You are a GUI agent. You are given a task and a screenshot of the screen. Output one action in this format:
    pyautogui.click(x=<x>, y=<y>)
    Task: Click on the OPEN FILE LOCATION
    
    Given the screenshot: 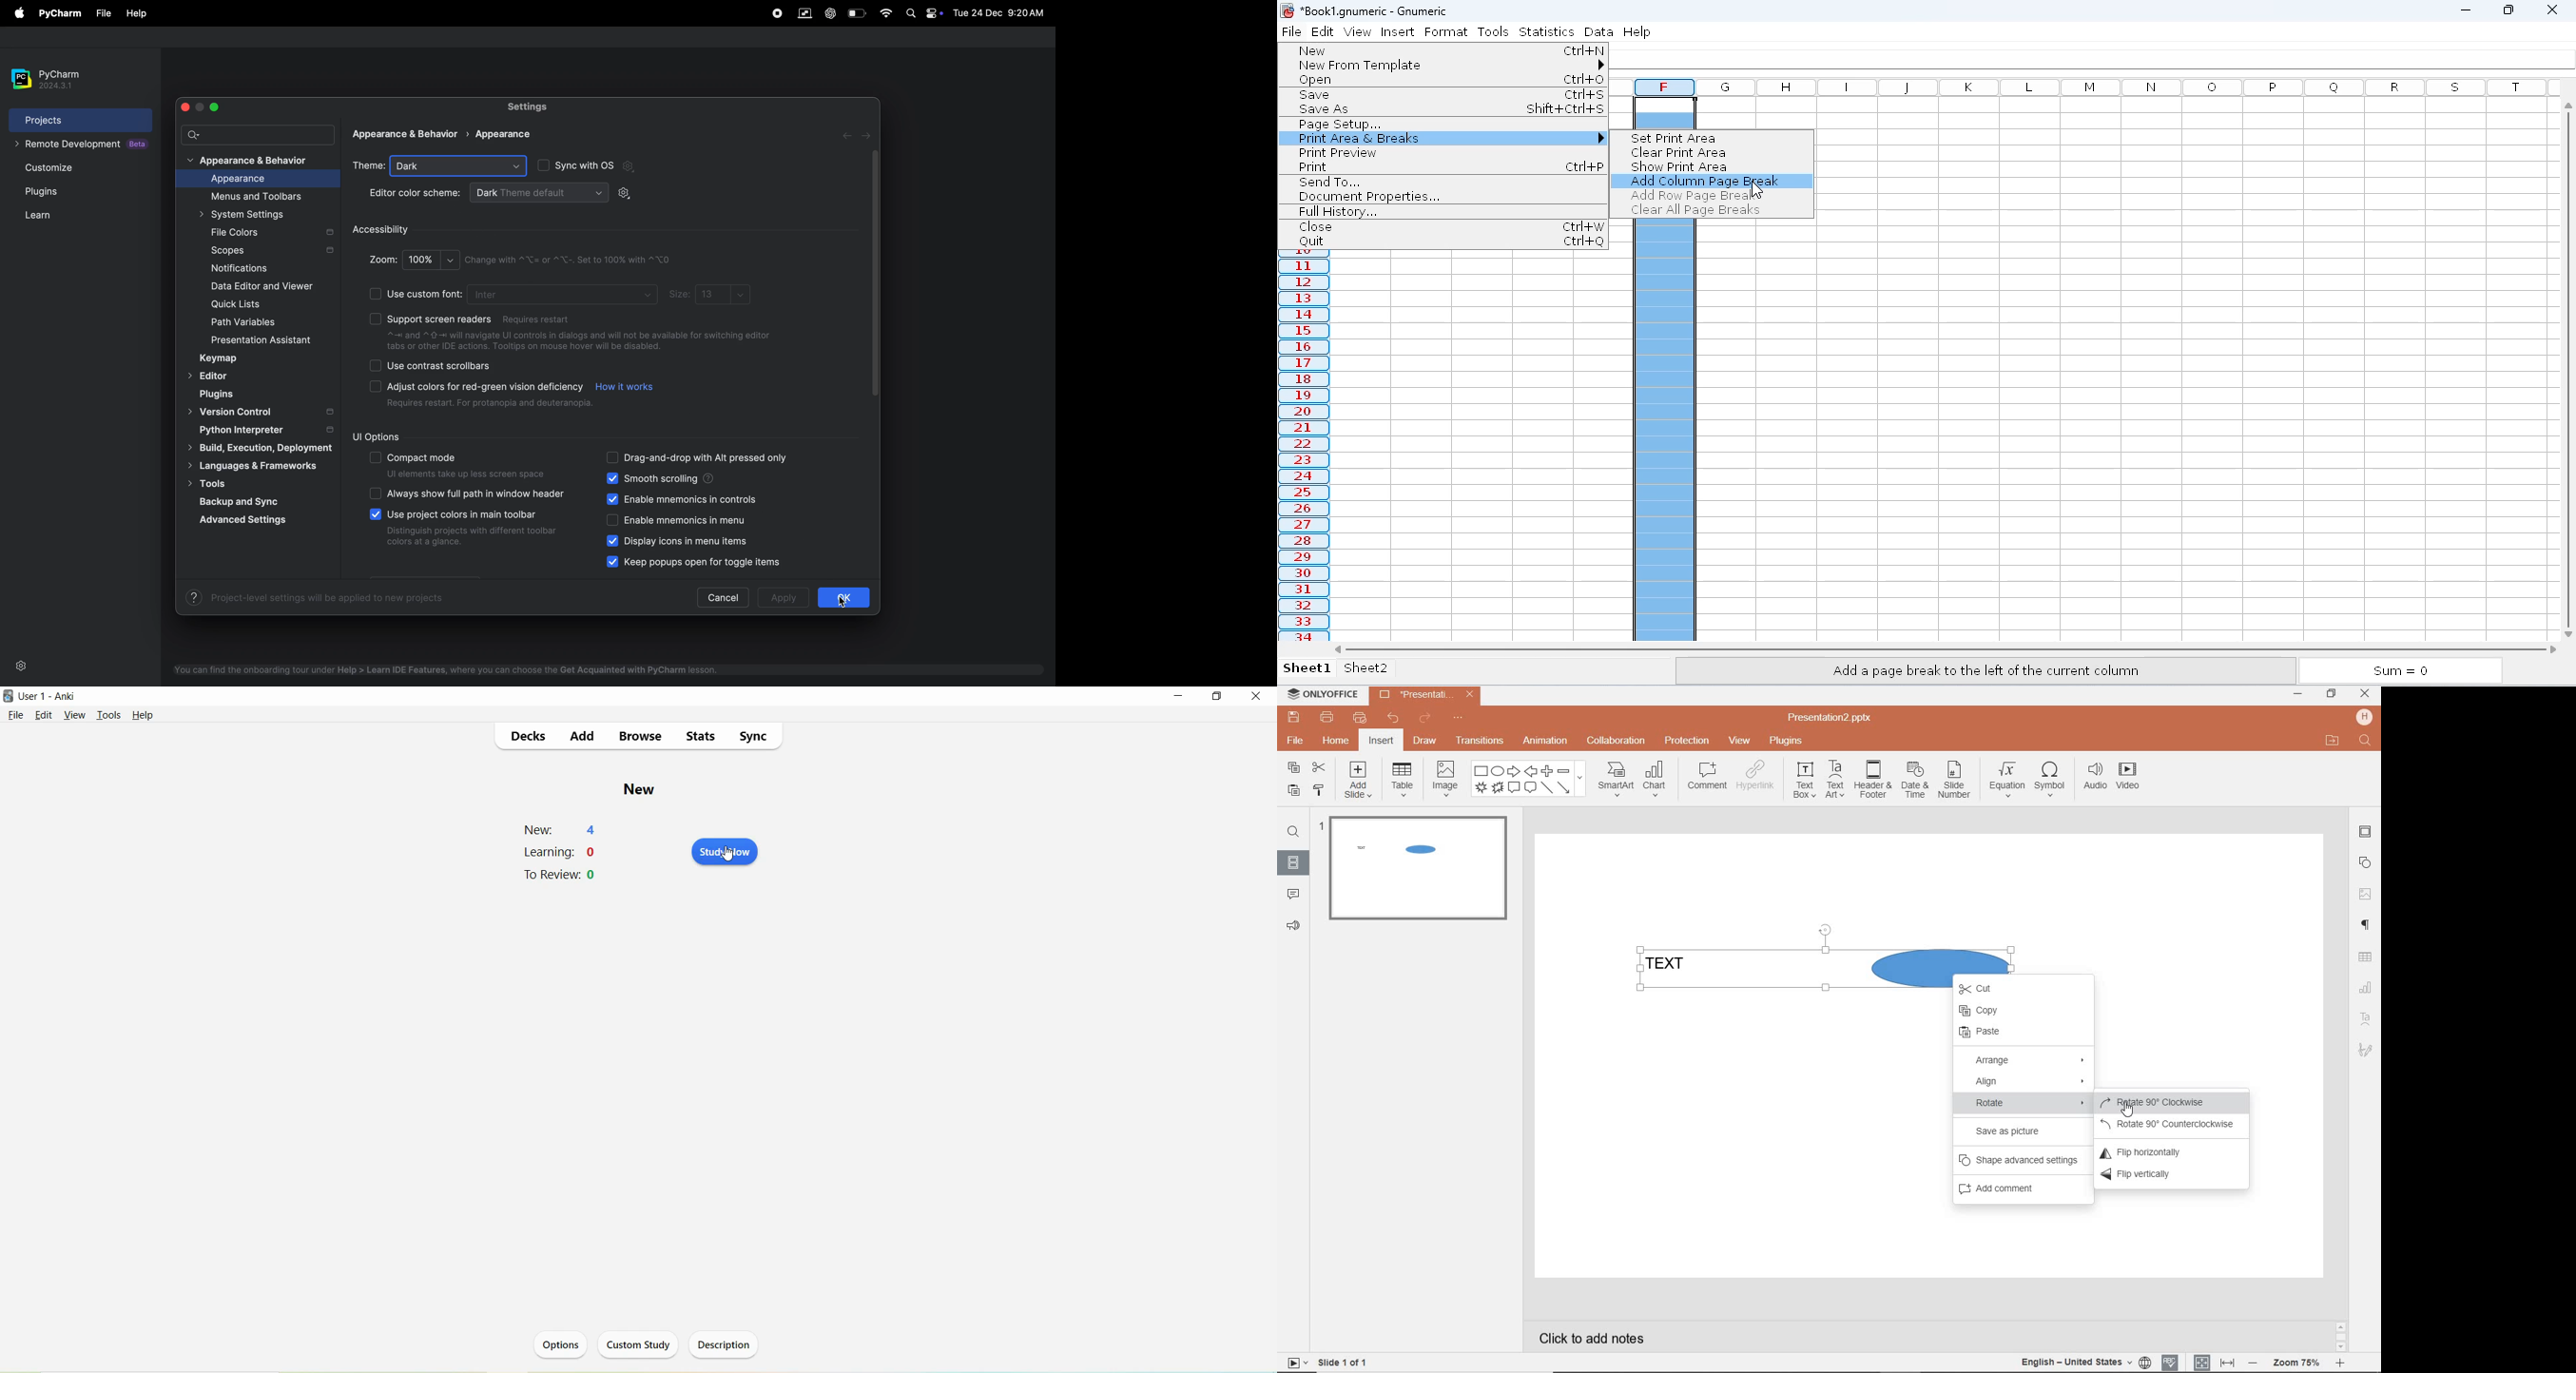 What is the action you would take?
    pyautogui.click(x=2331, y=738)
    